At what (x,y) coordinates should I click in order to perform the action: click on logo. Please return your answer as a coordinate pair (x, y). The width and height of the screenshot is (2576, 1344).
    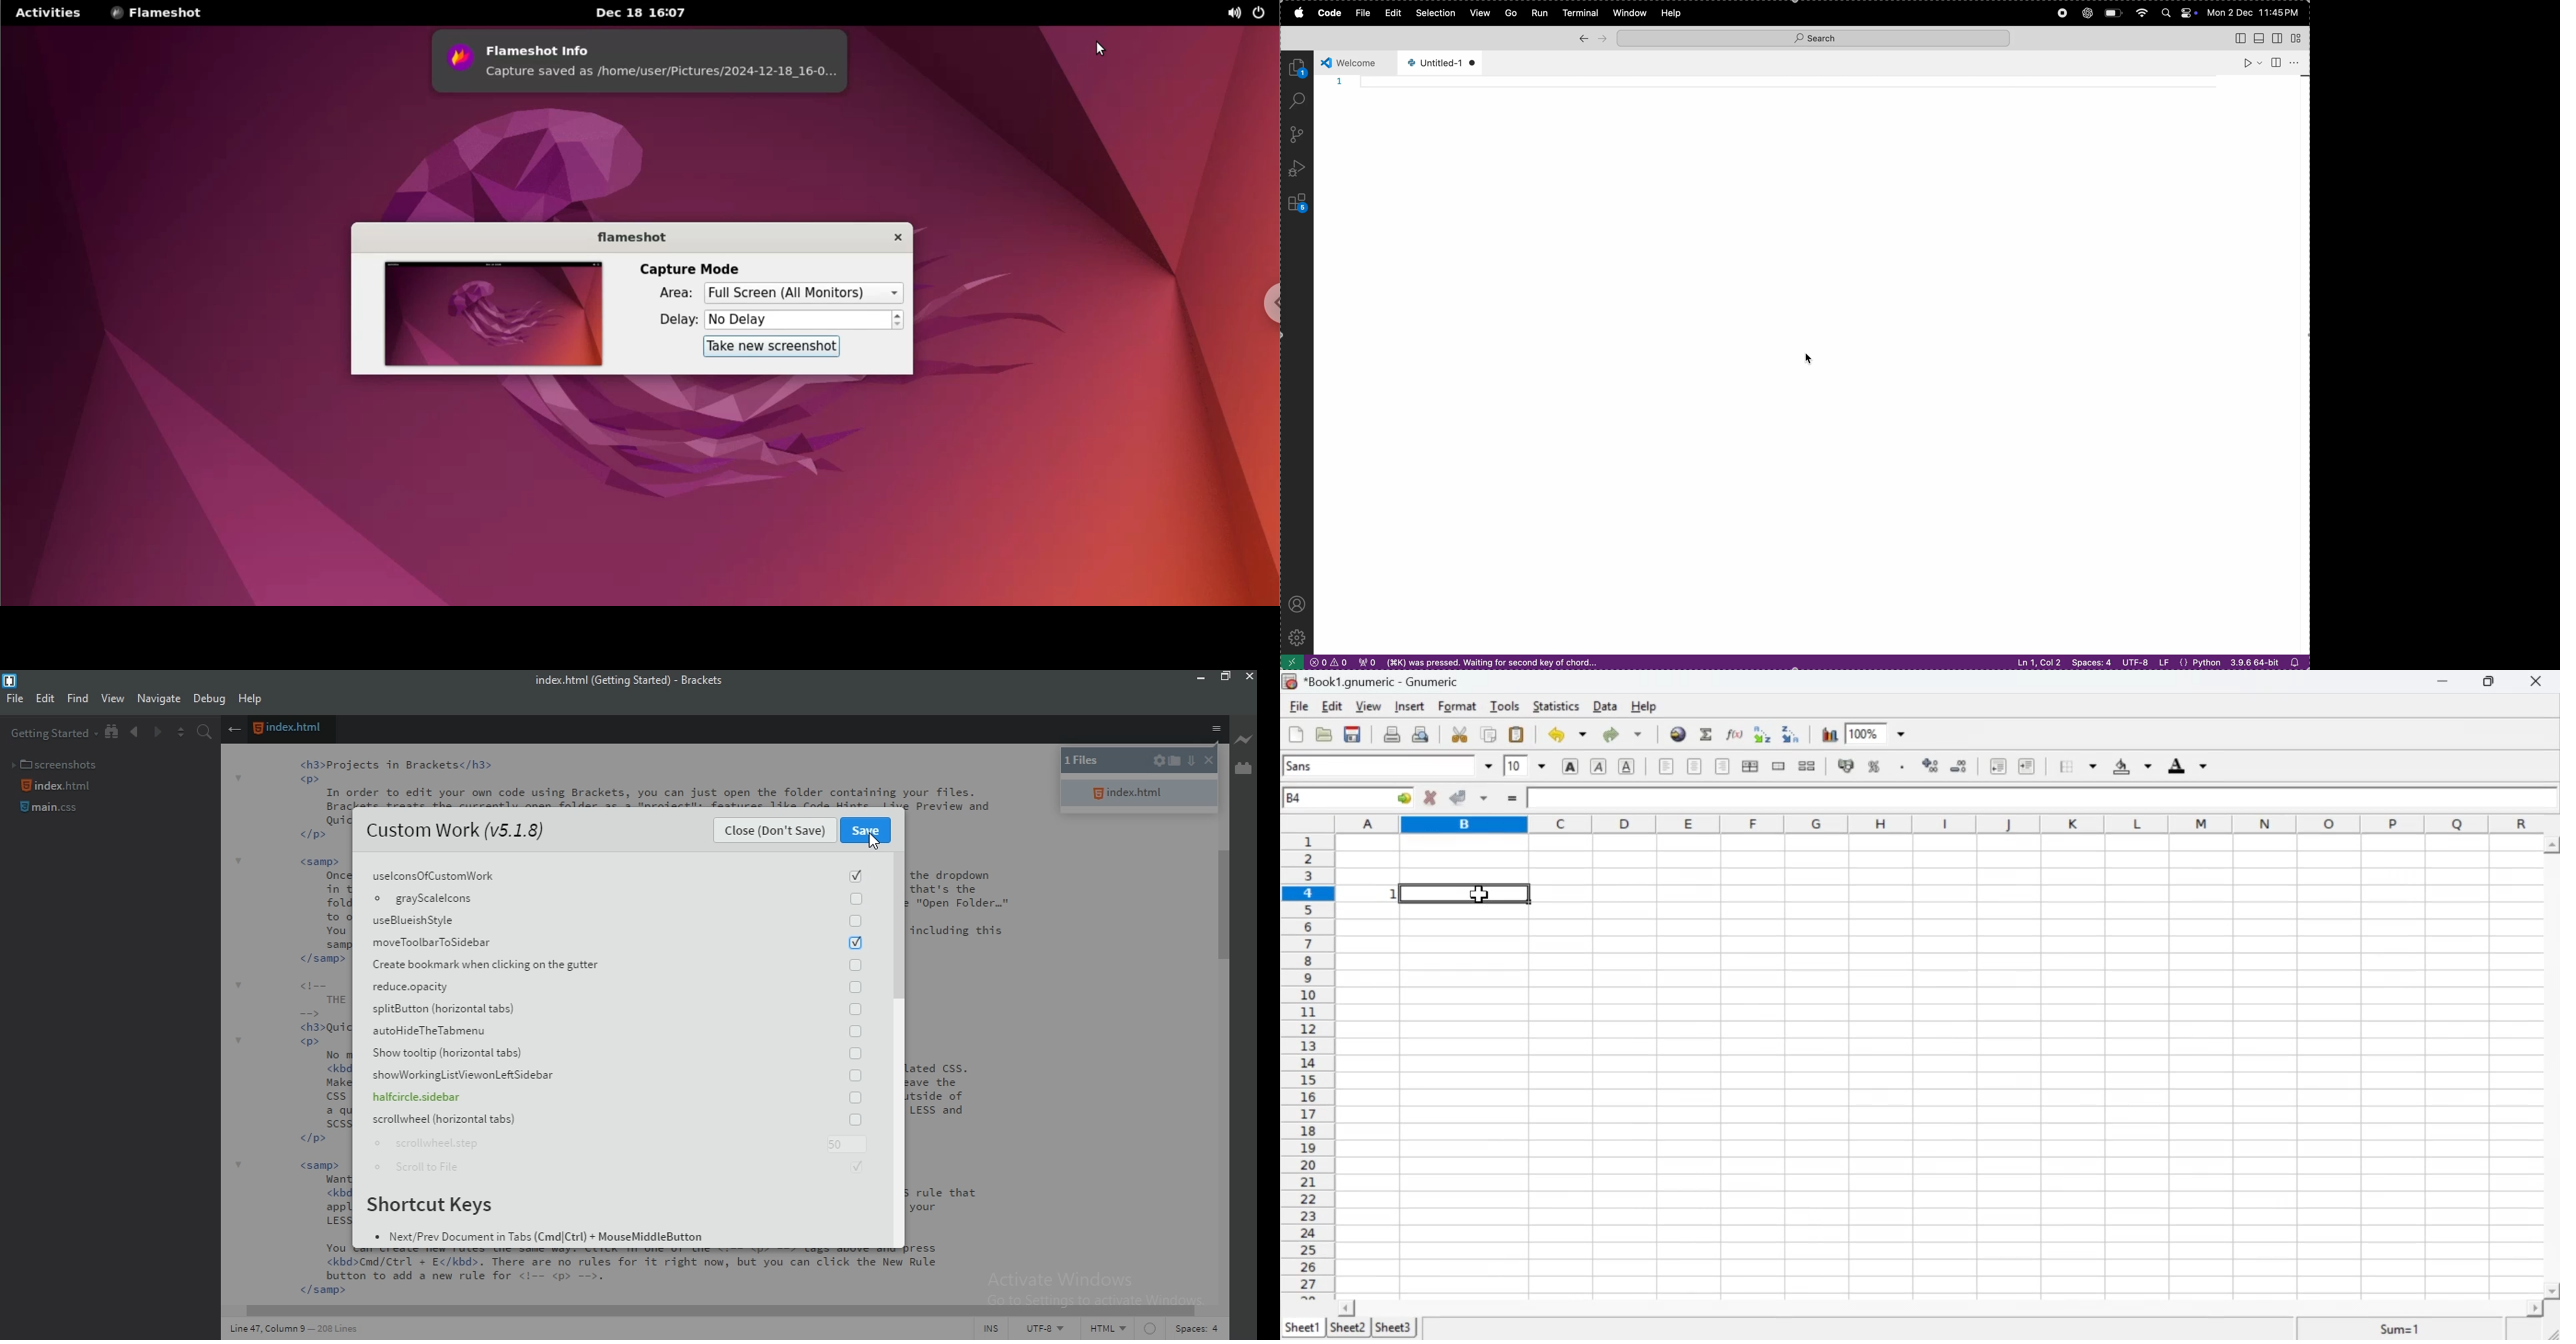
    Looking at the image, I should click on (9, 681).